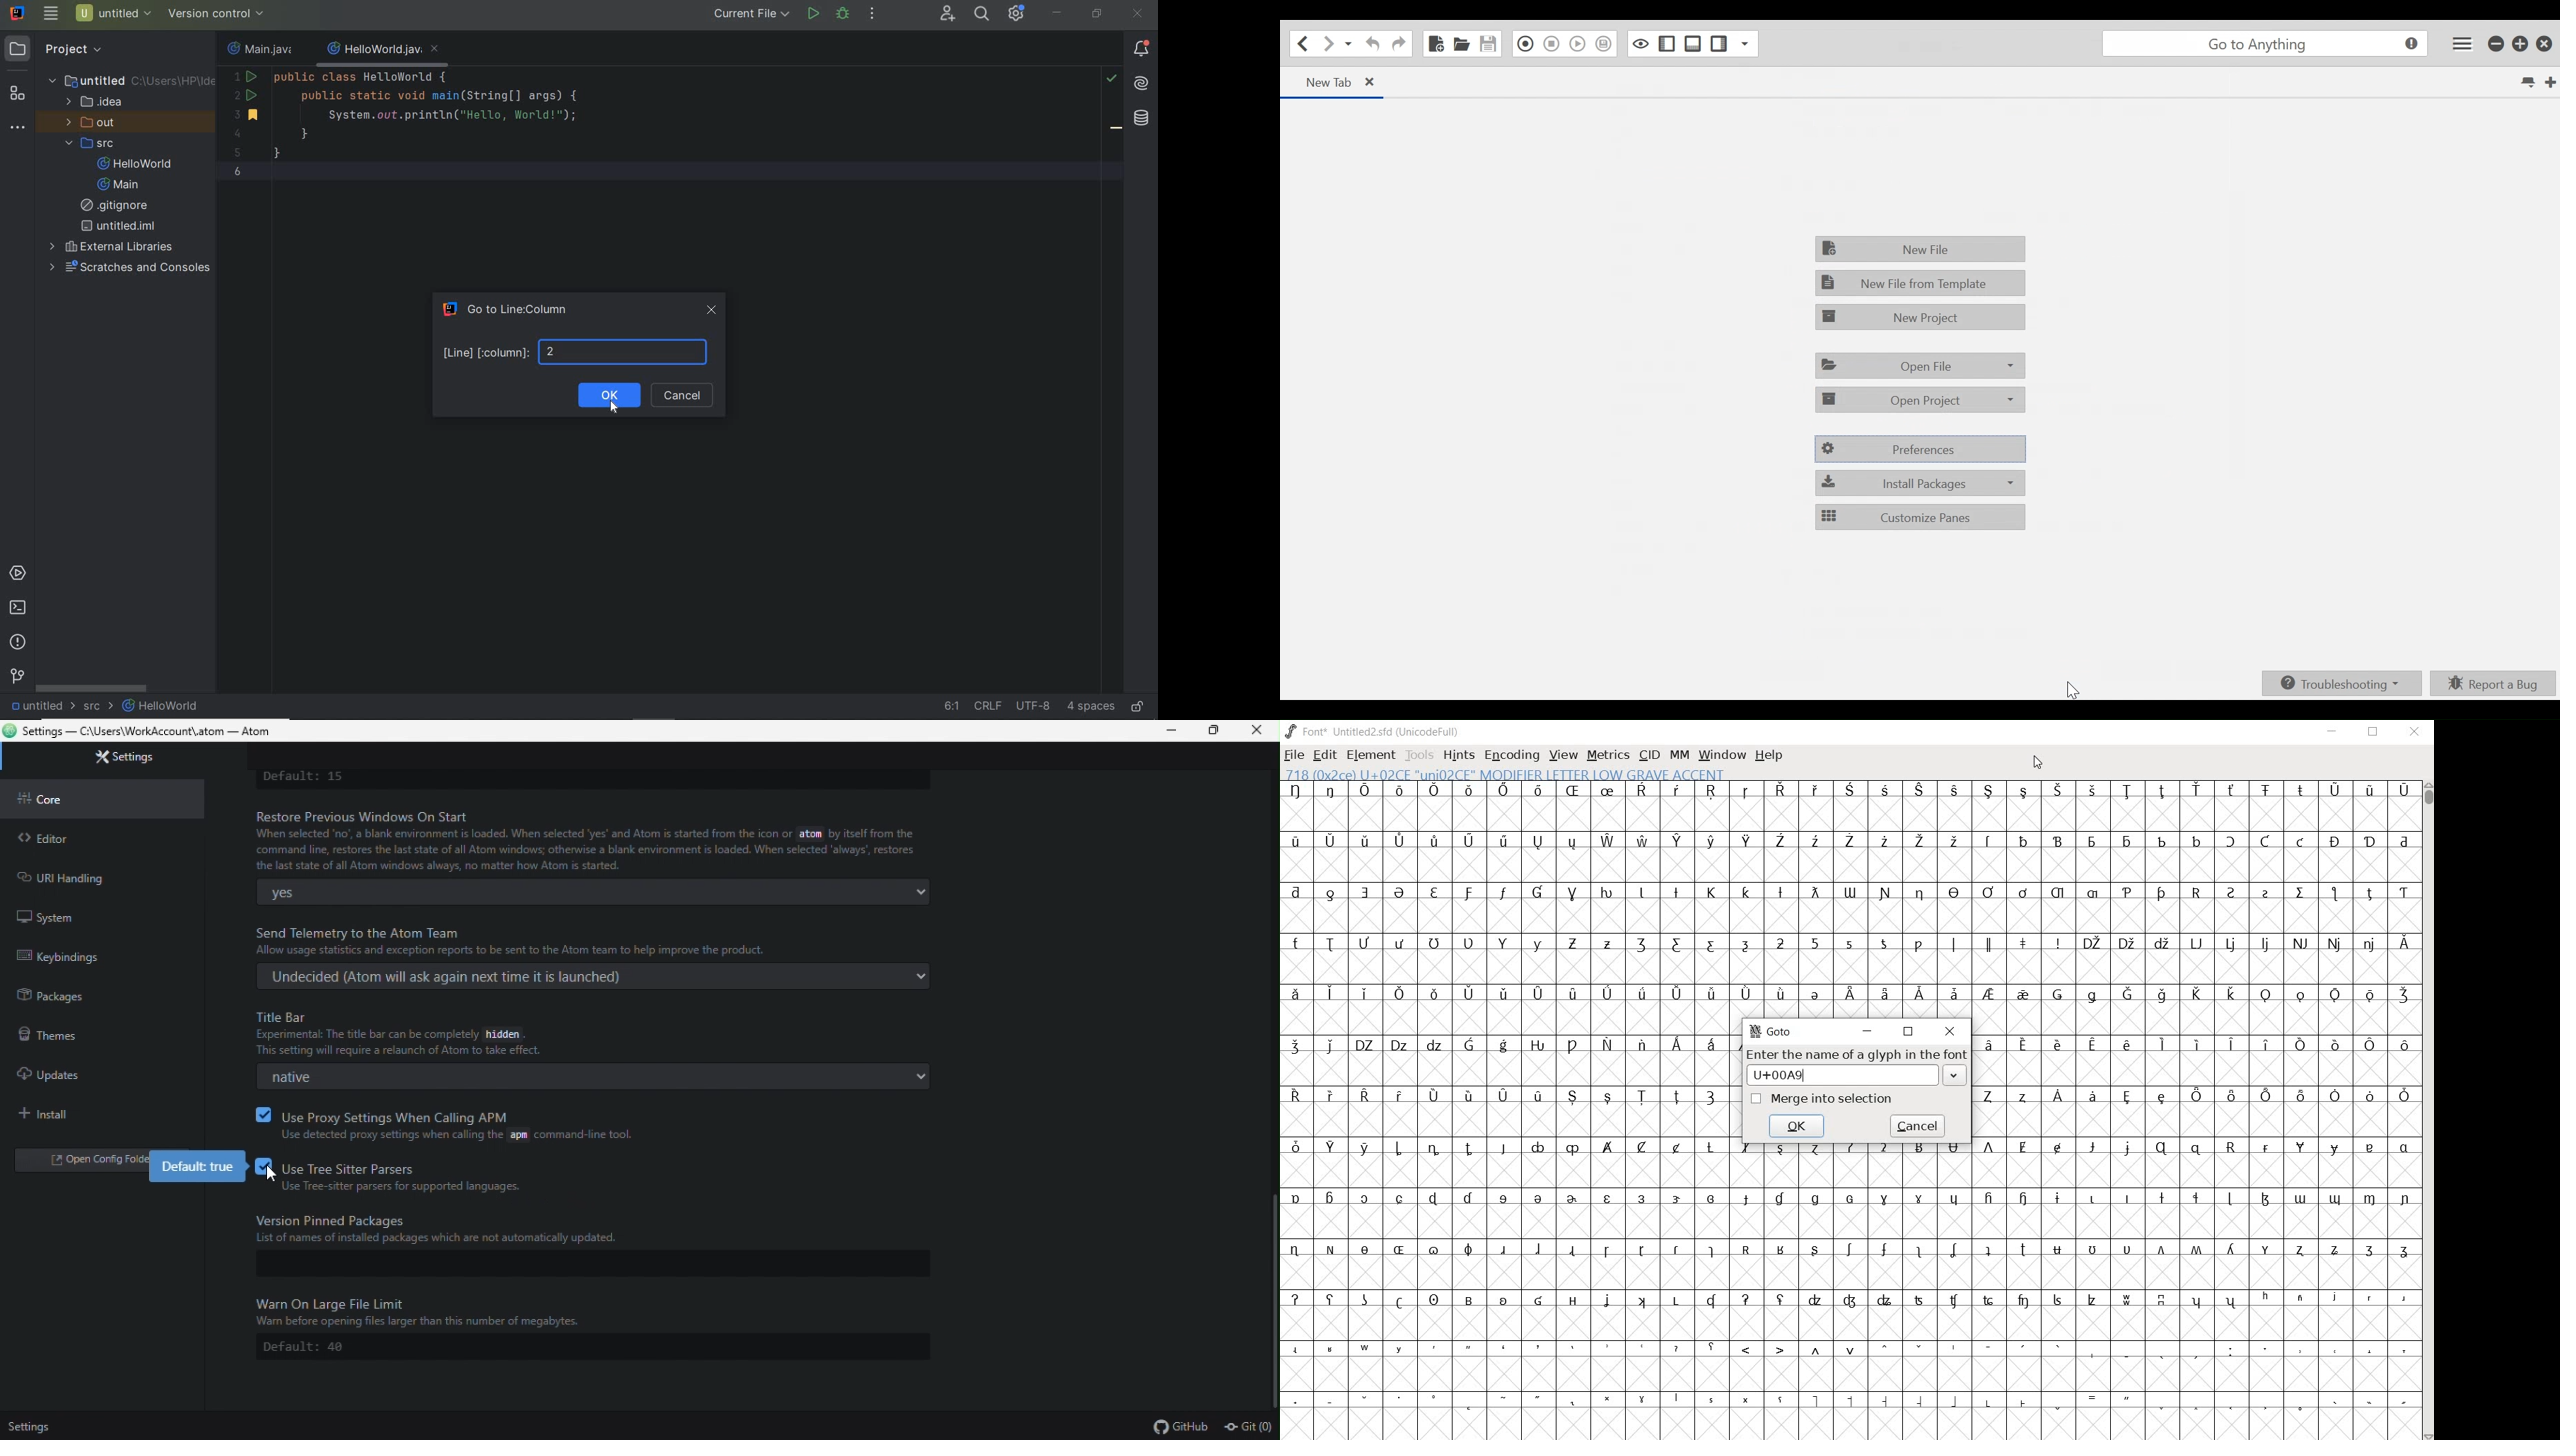 The width and height of the screenshot is (2576, 1456). Describe the element at coordinates (1184, 1427) in the screenshot. I see `GitHub` at that location.